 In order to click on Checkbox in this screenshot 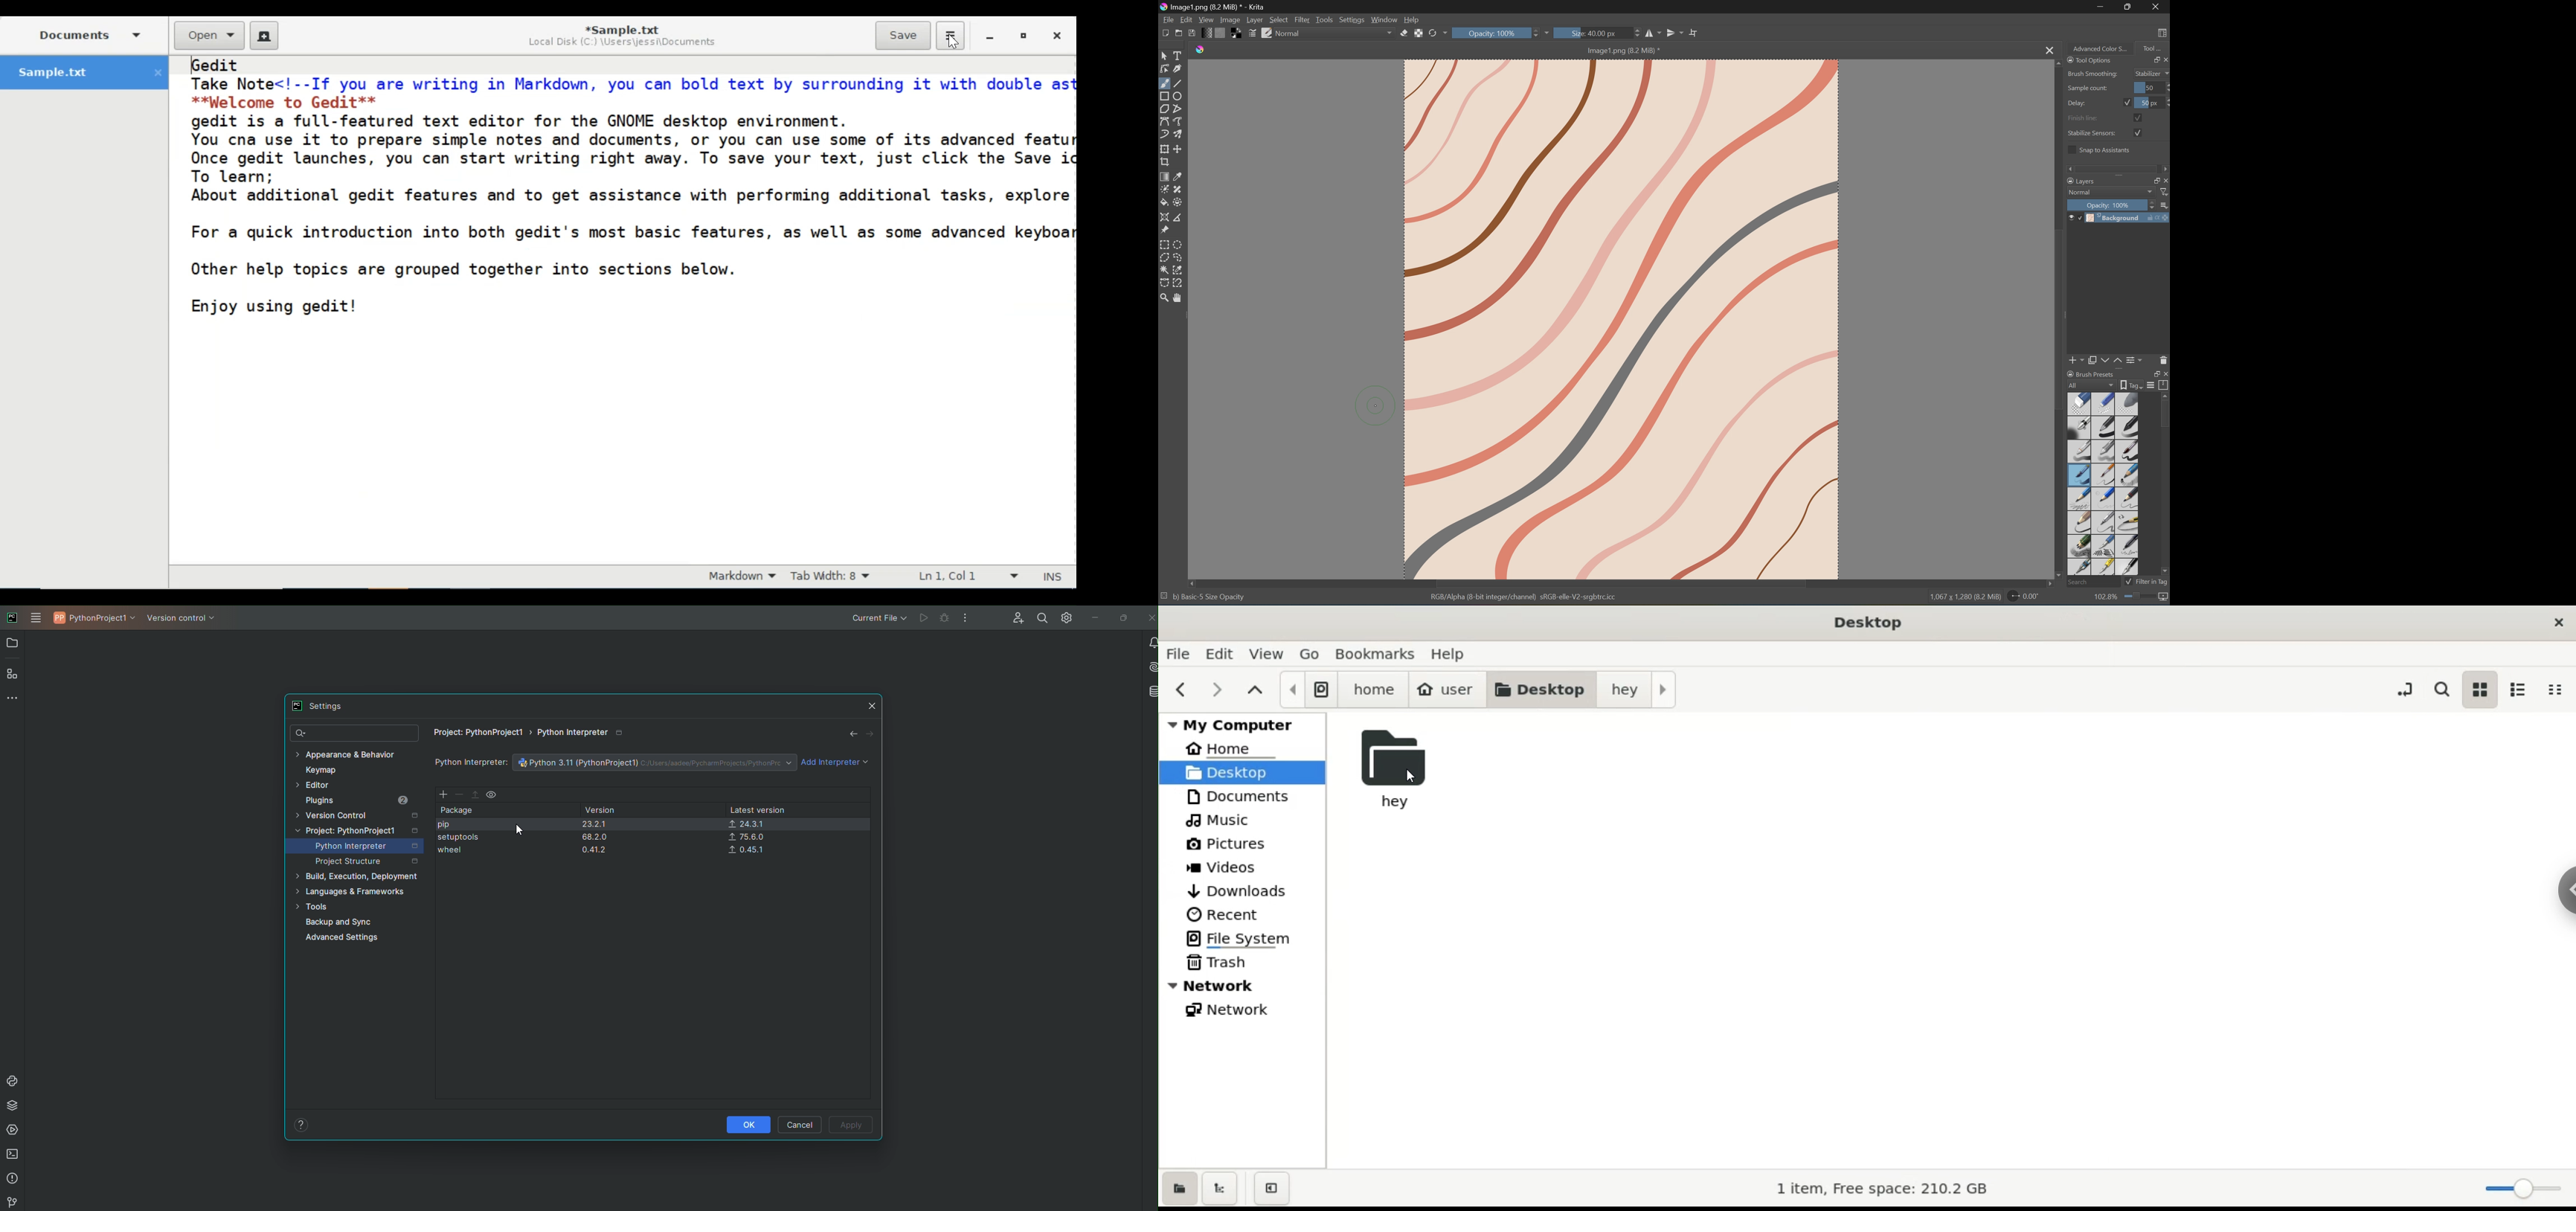, I will do `click(2072, 151)`.